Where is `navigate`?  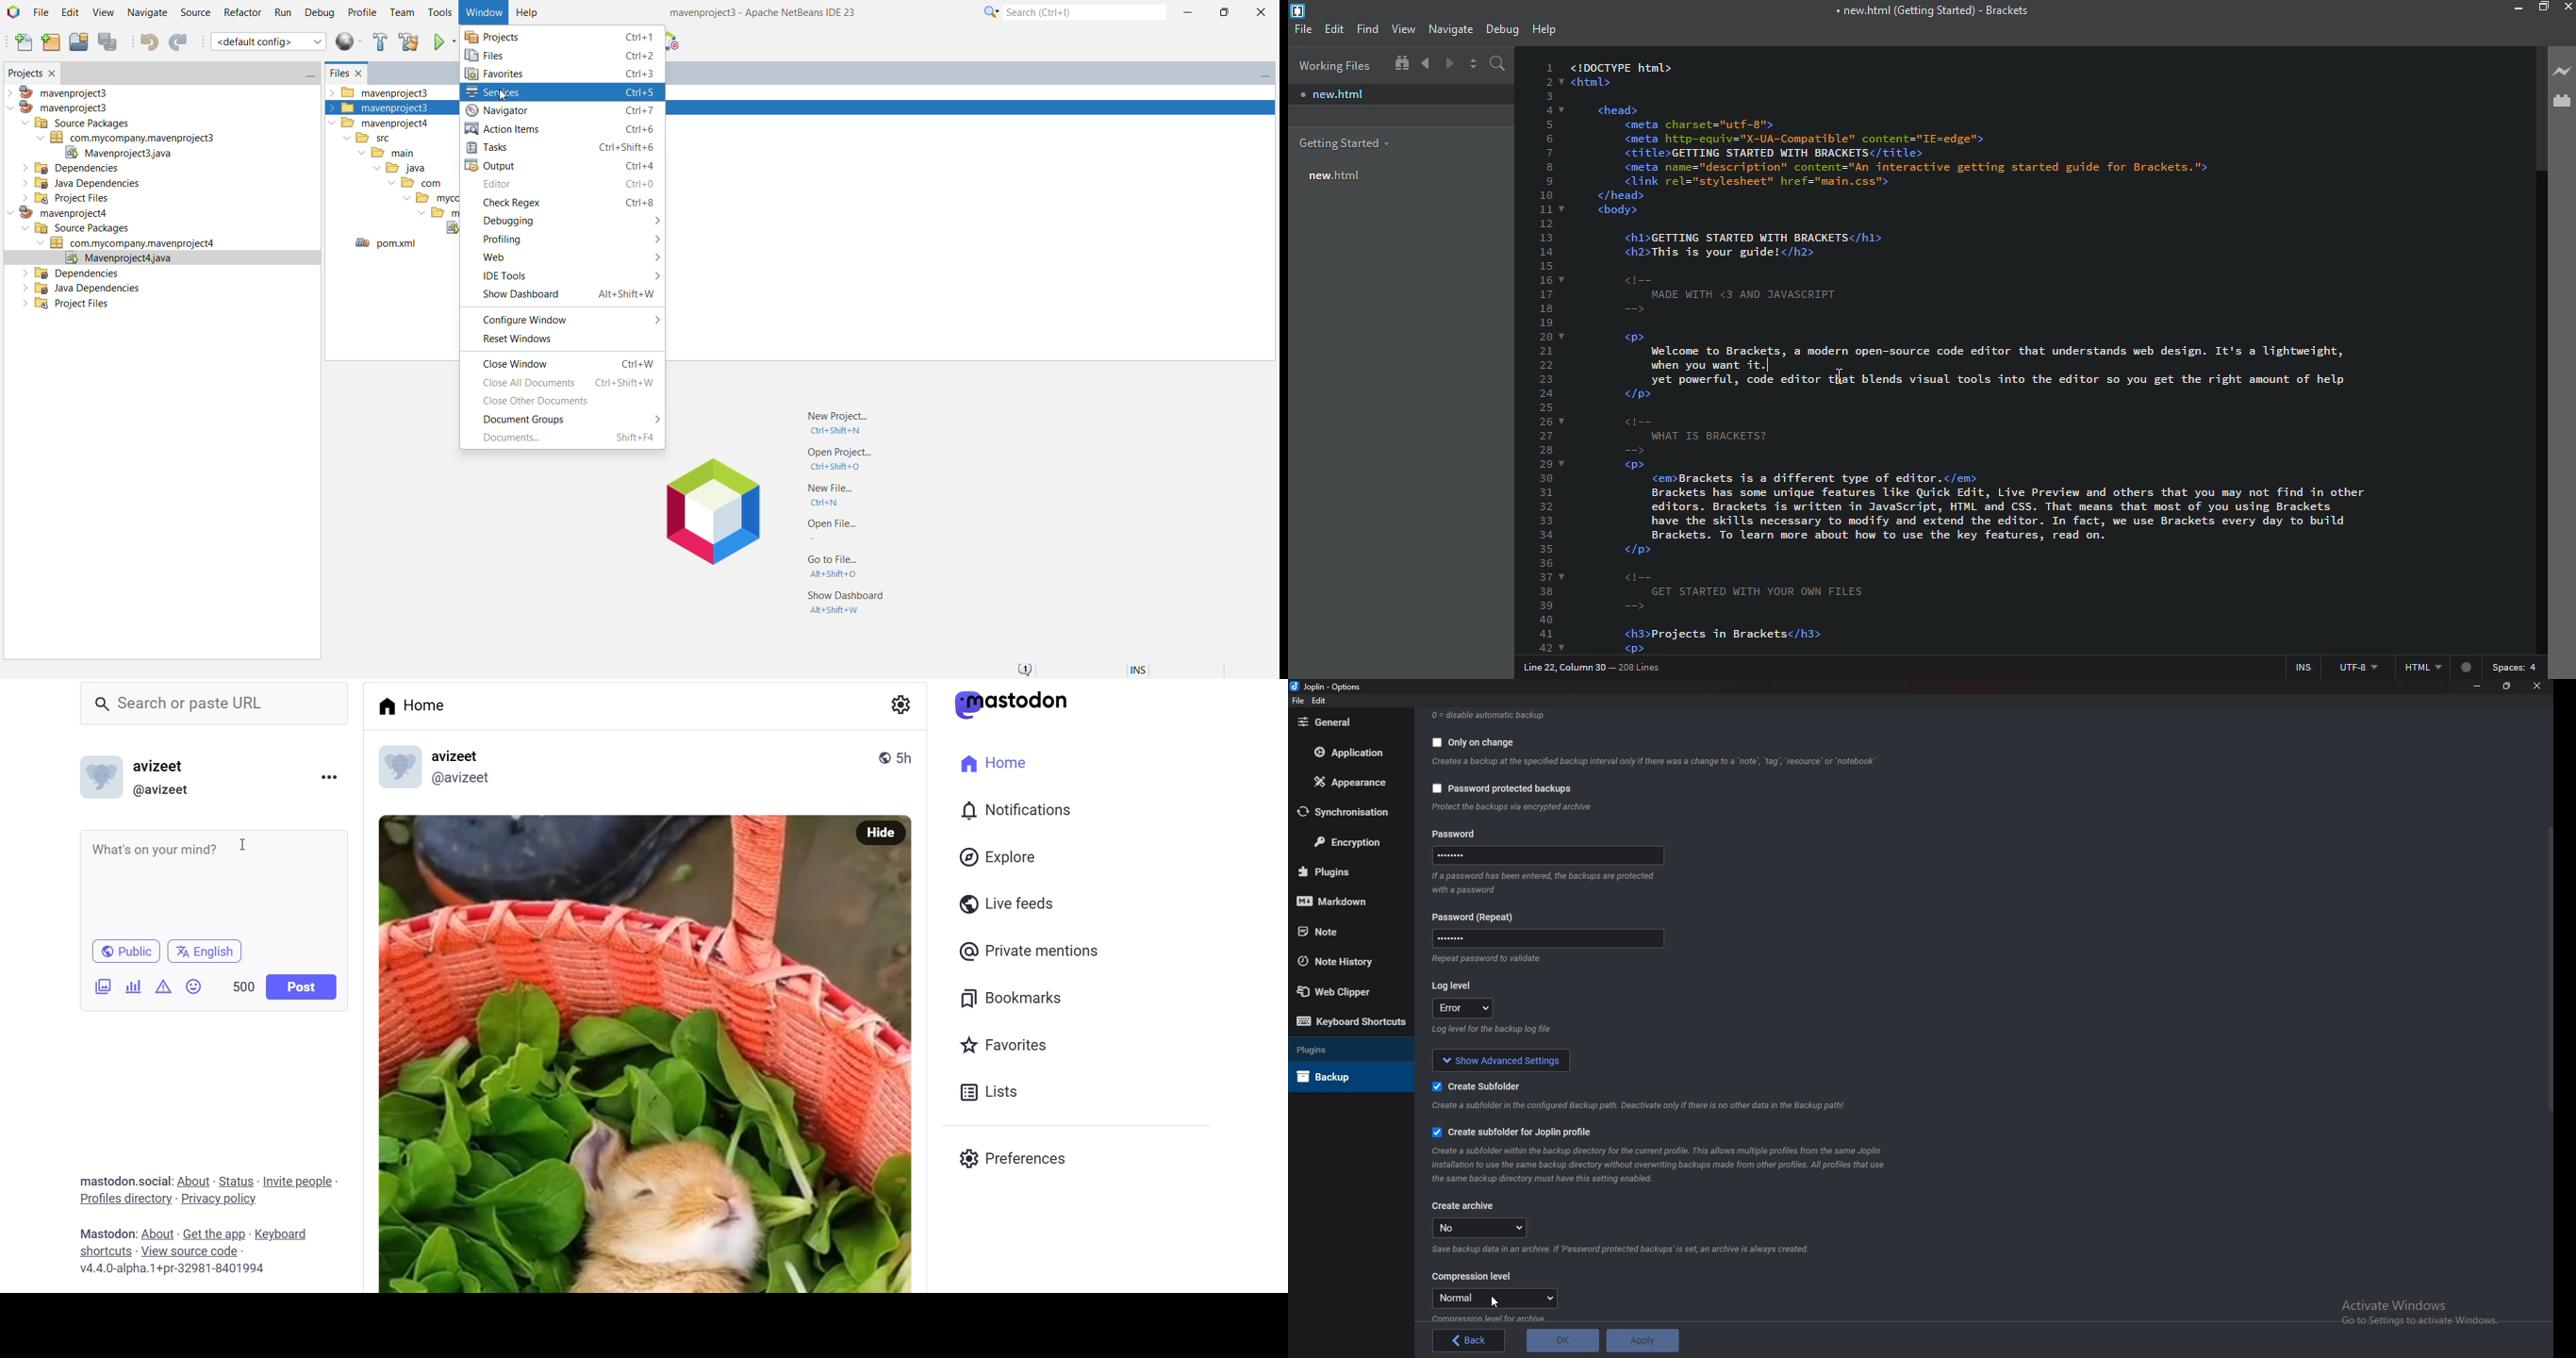 navigate is located at coordinates (1451, 29).